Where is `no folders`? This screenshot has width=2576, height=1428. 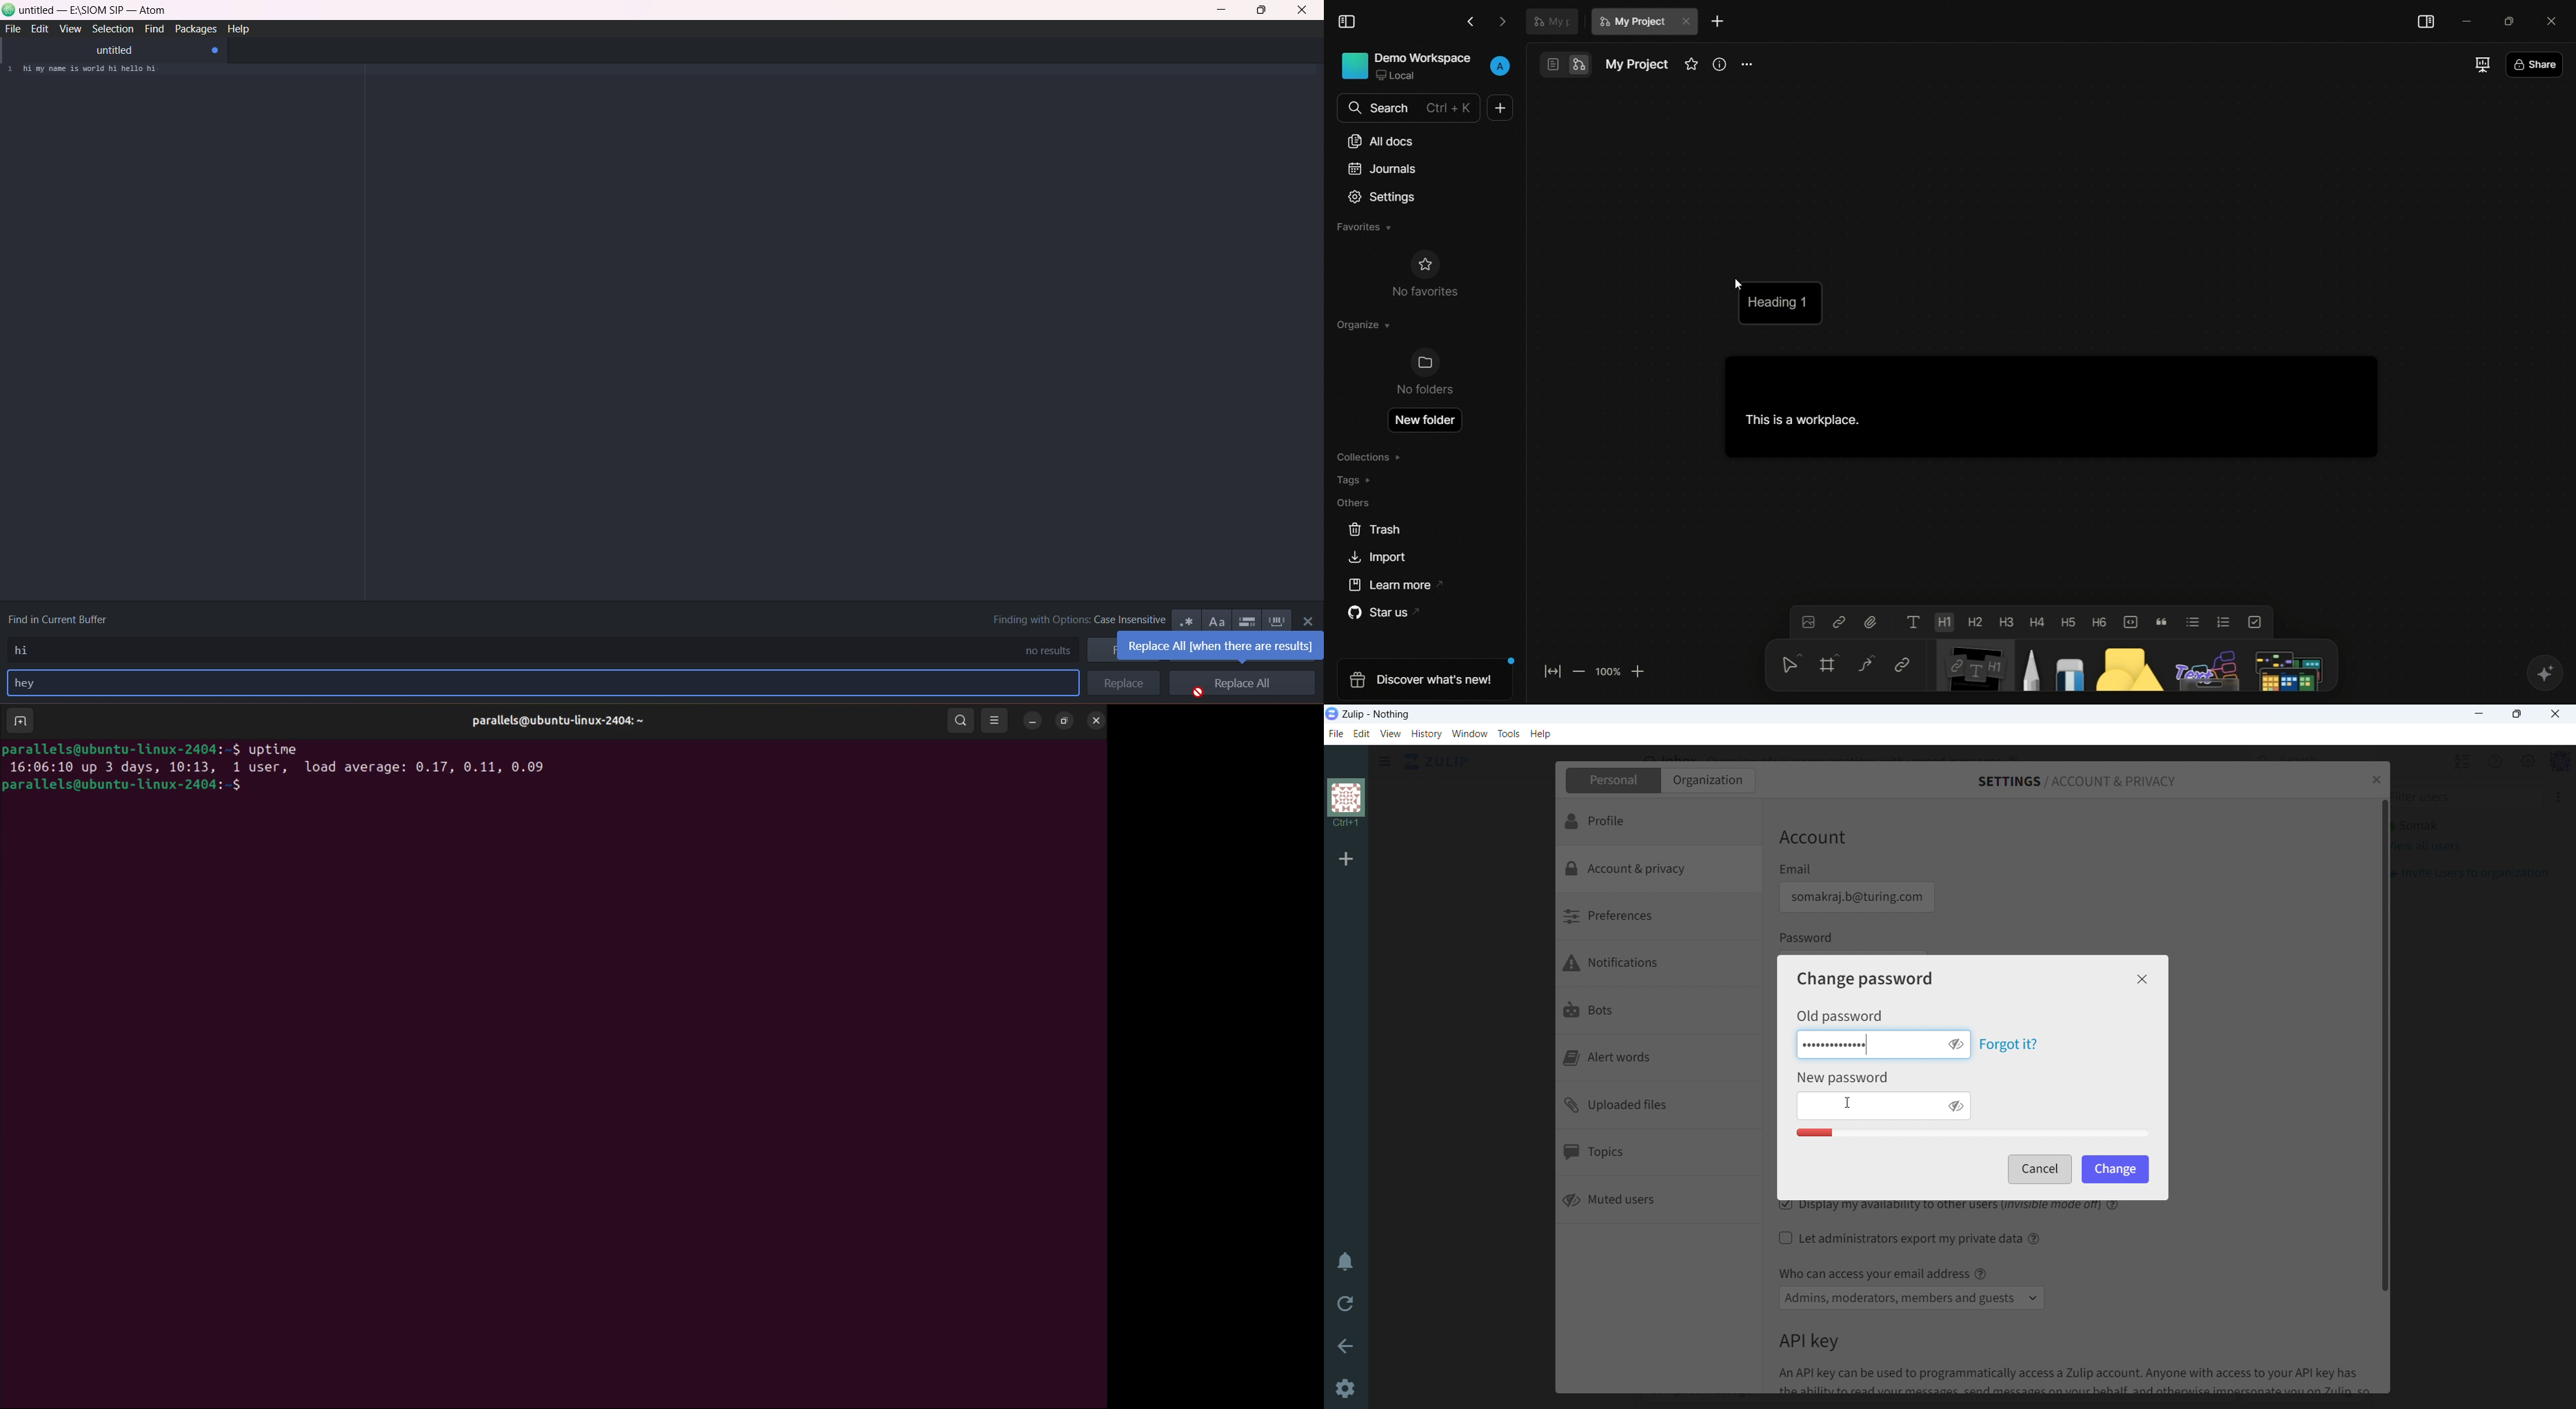 no folders is located at coordinates (1426, 372).